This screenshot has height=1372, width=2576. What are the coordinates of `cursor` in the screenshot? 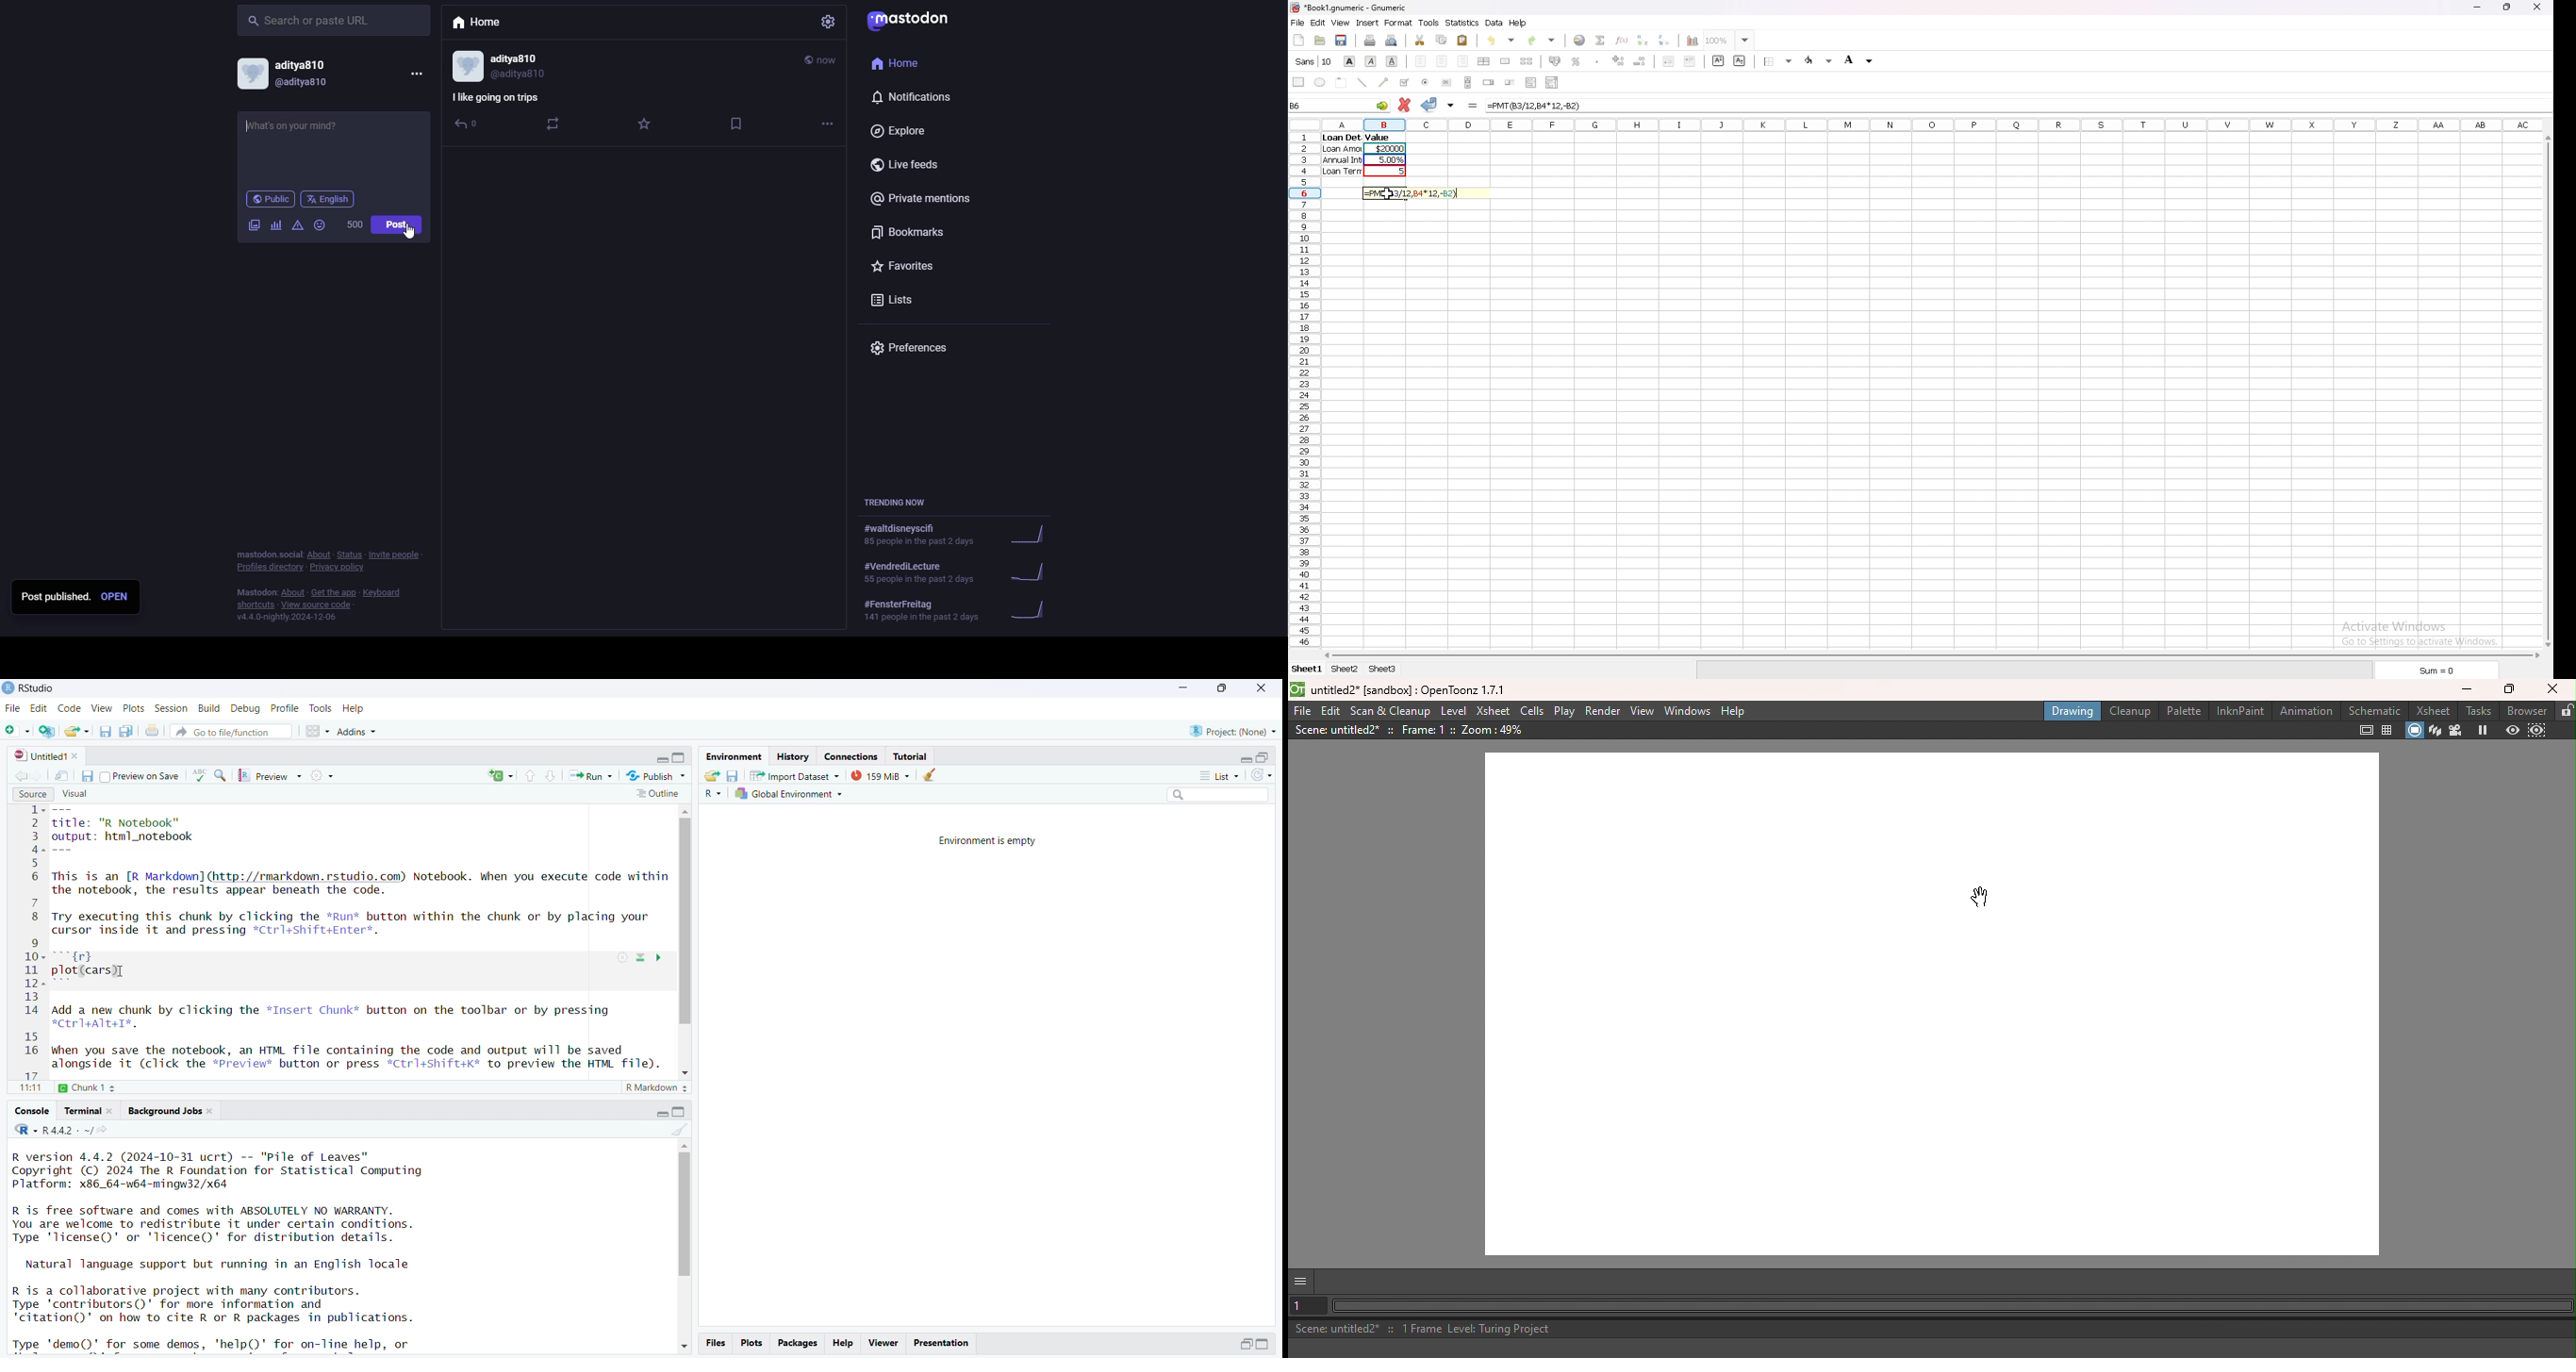 It's located at (121, 972).